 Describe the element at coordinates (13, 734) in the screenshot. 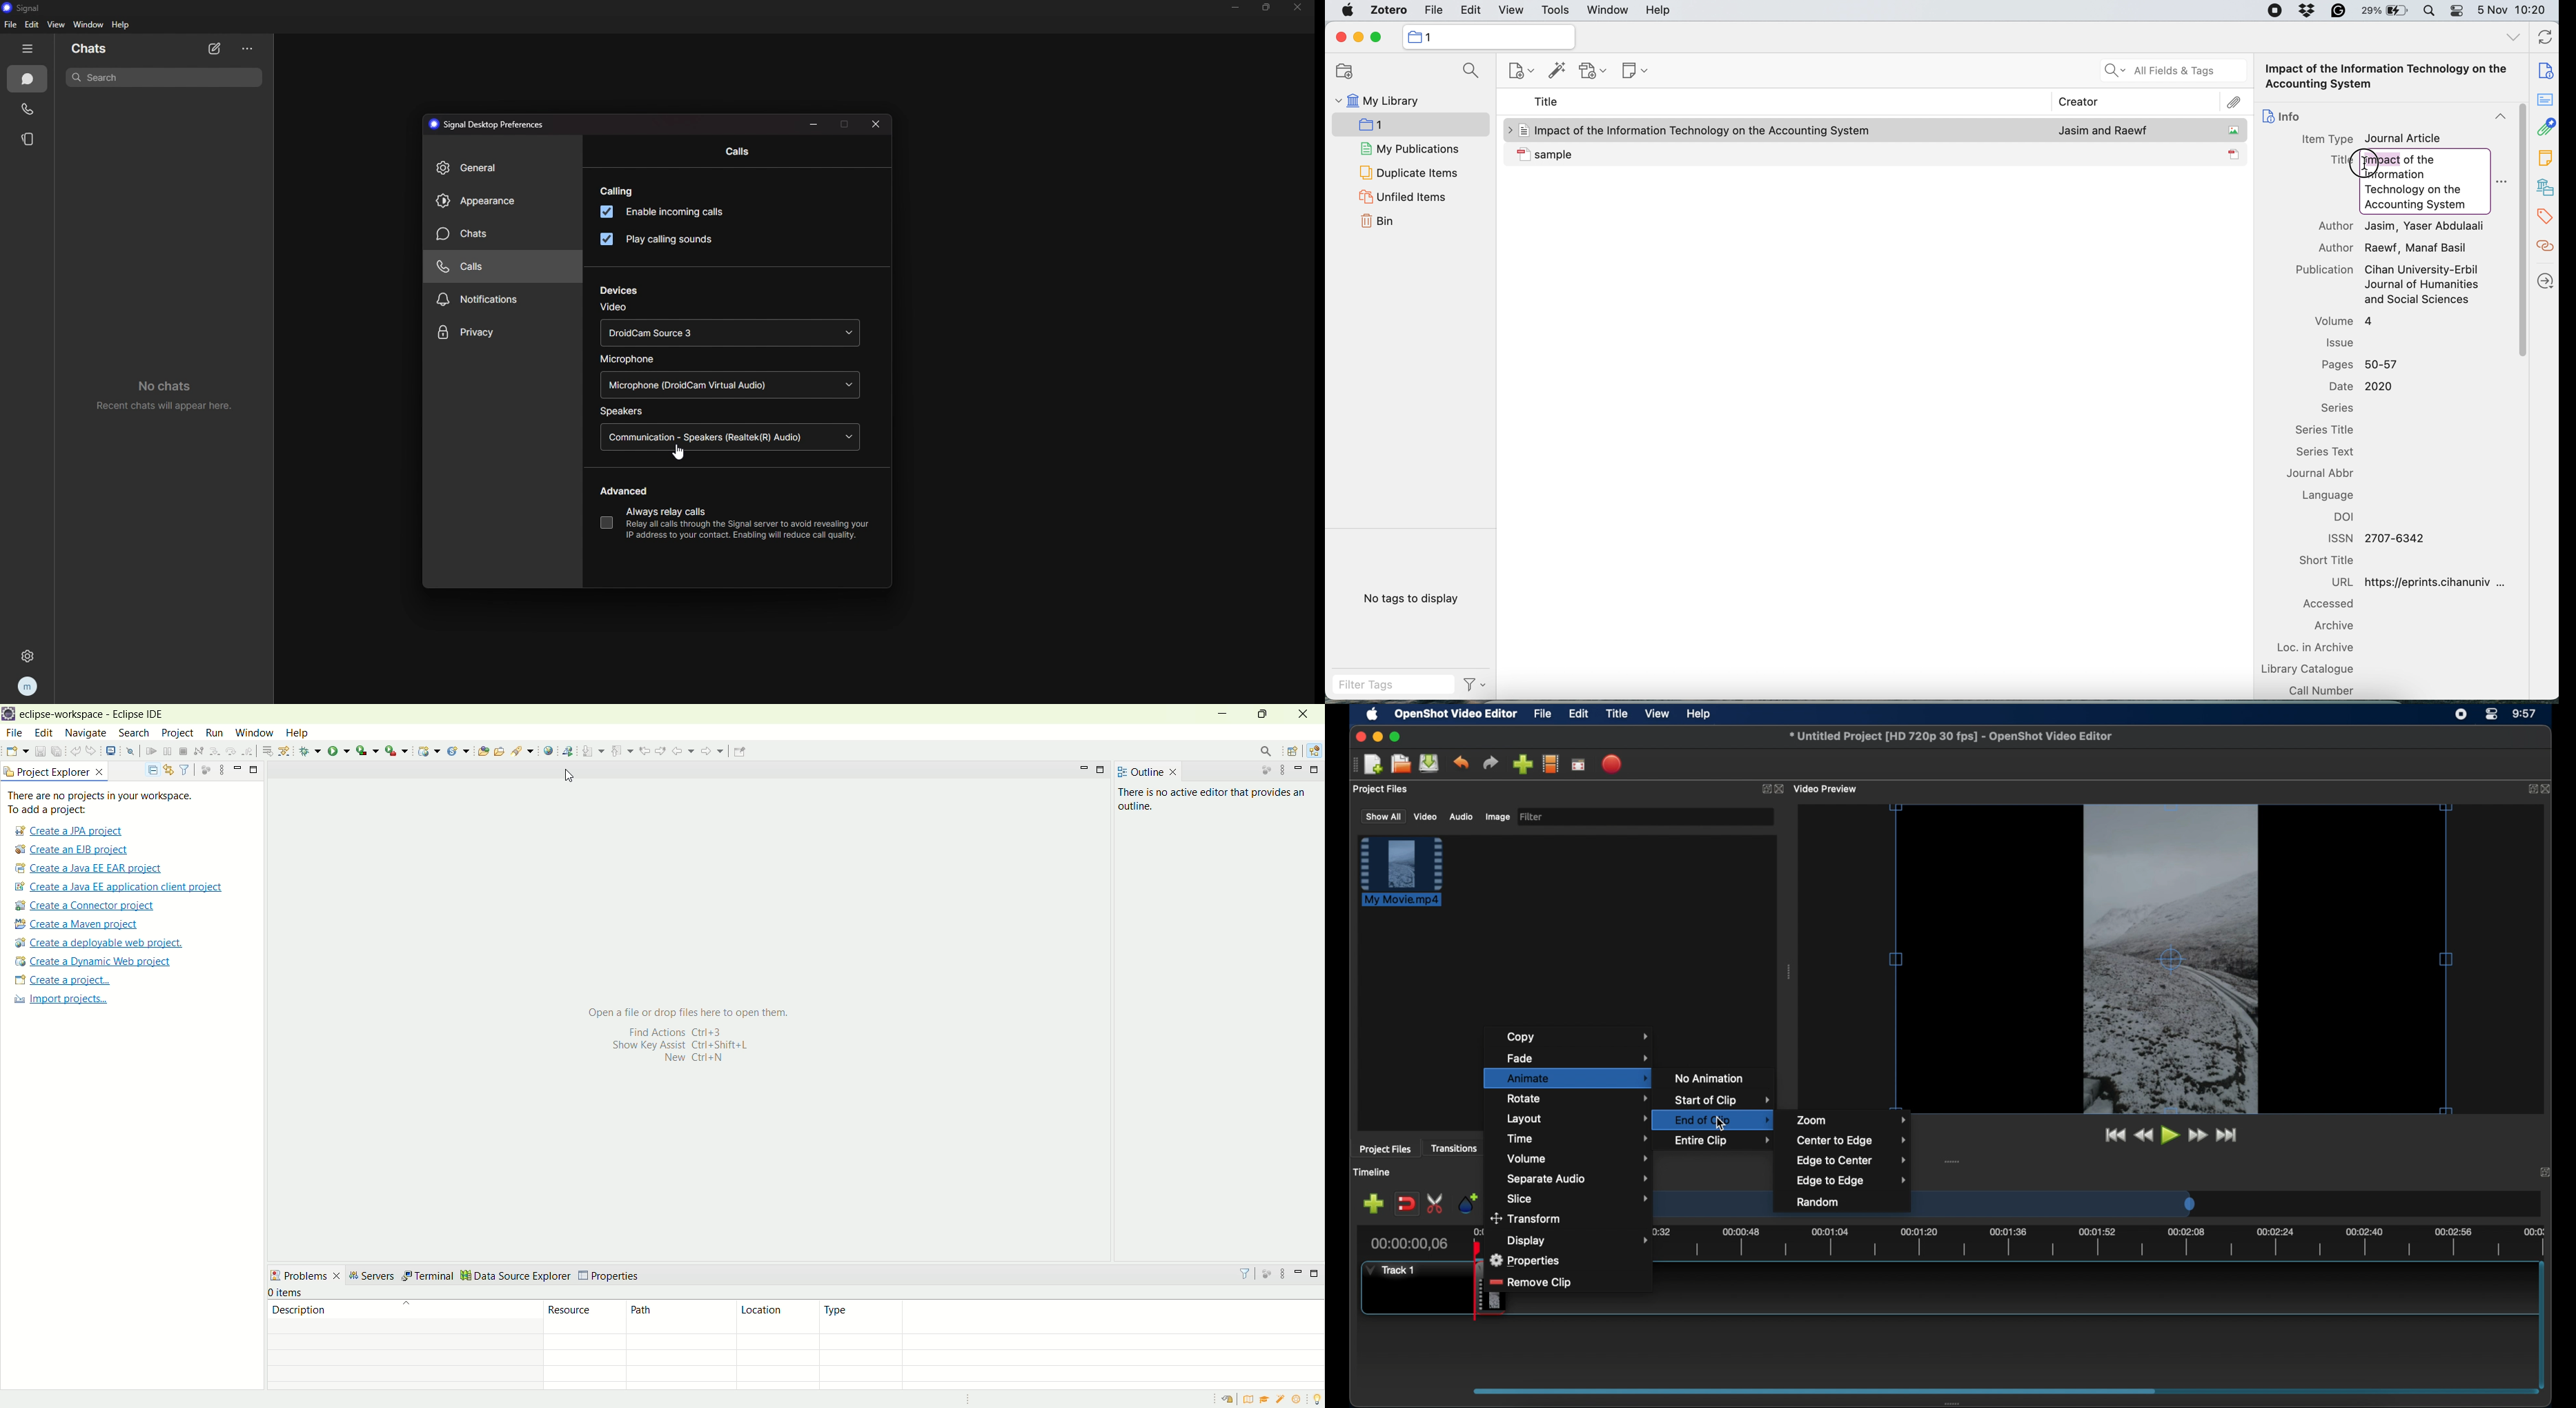

I see `file` at that location.